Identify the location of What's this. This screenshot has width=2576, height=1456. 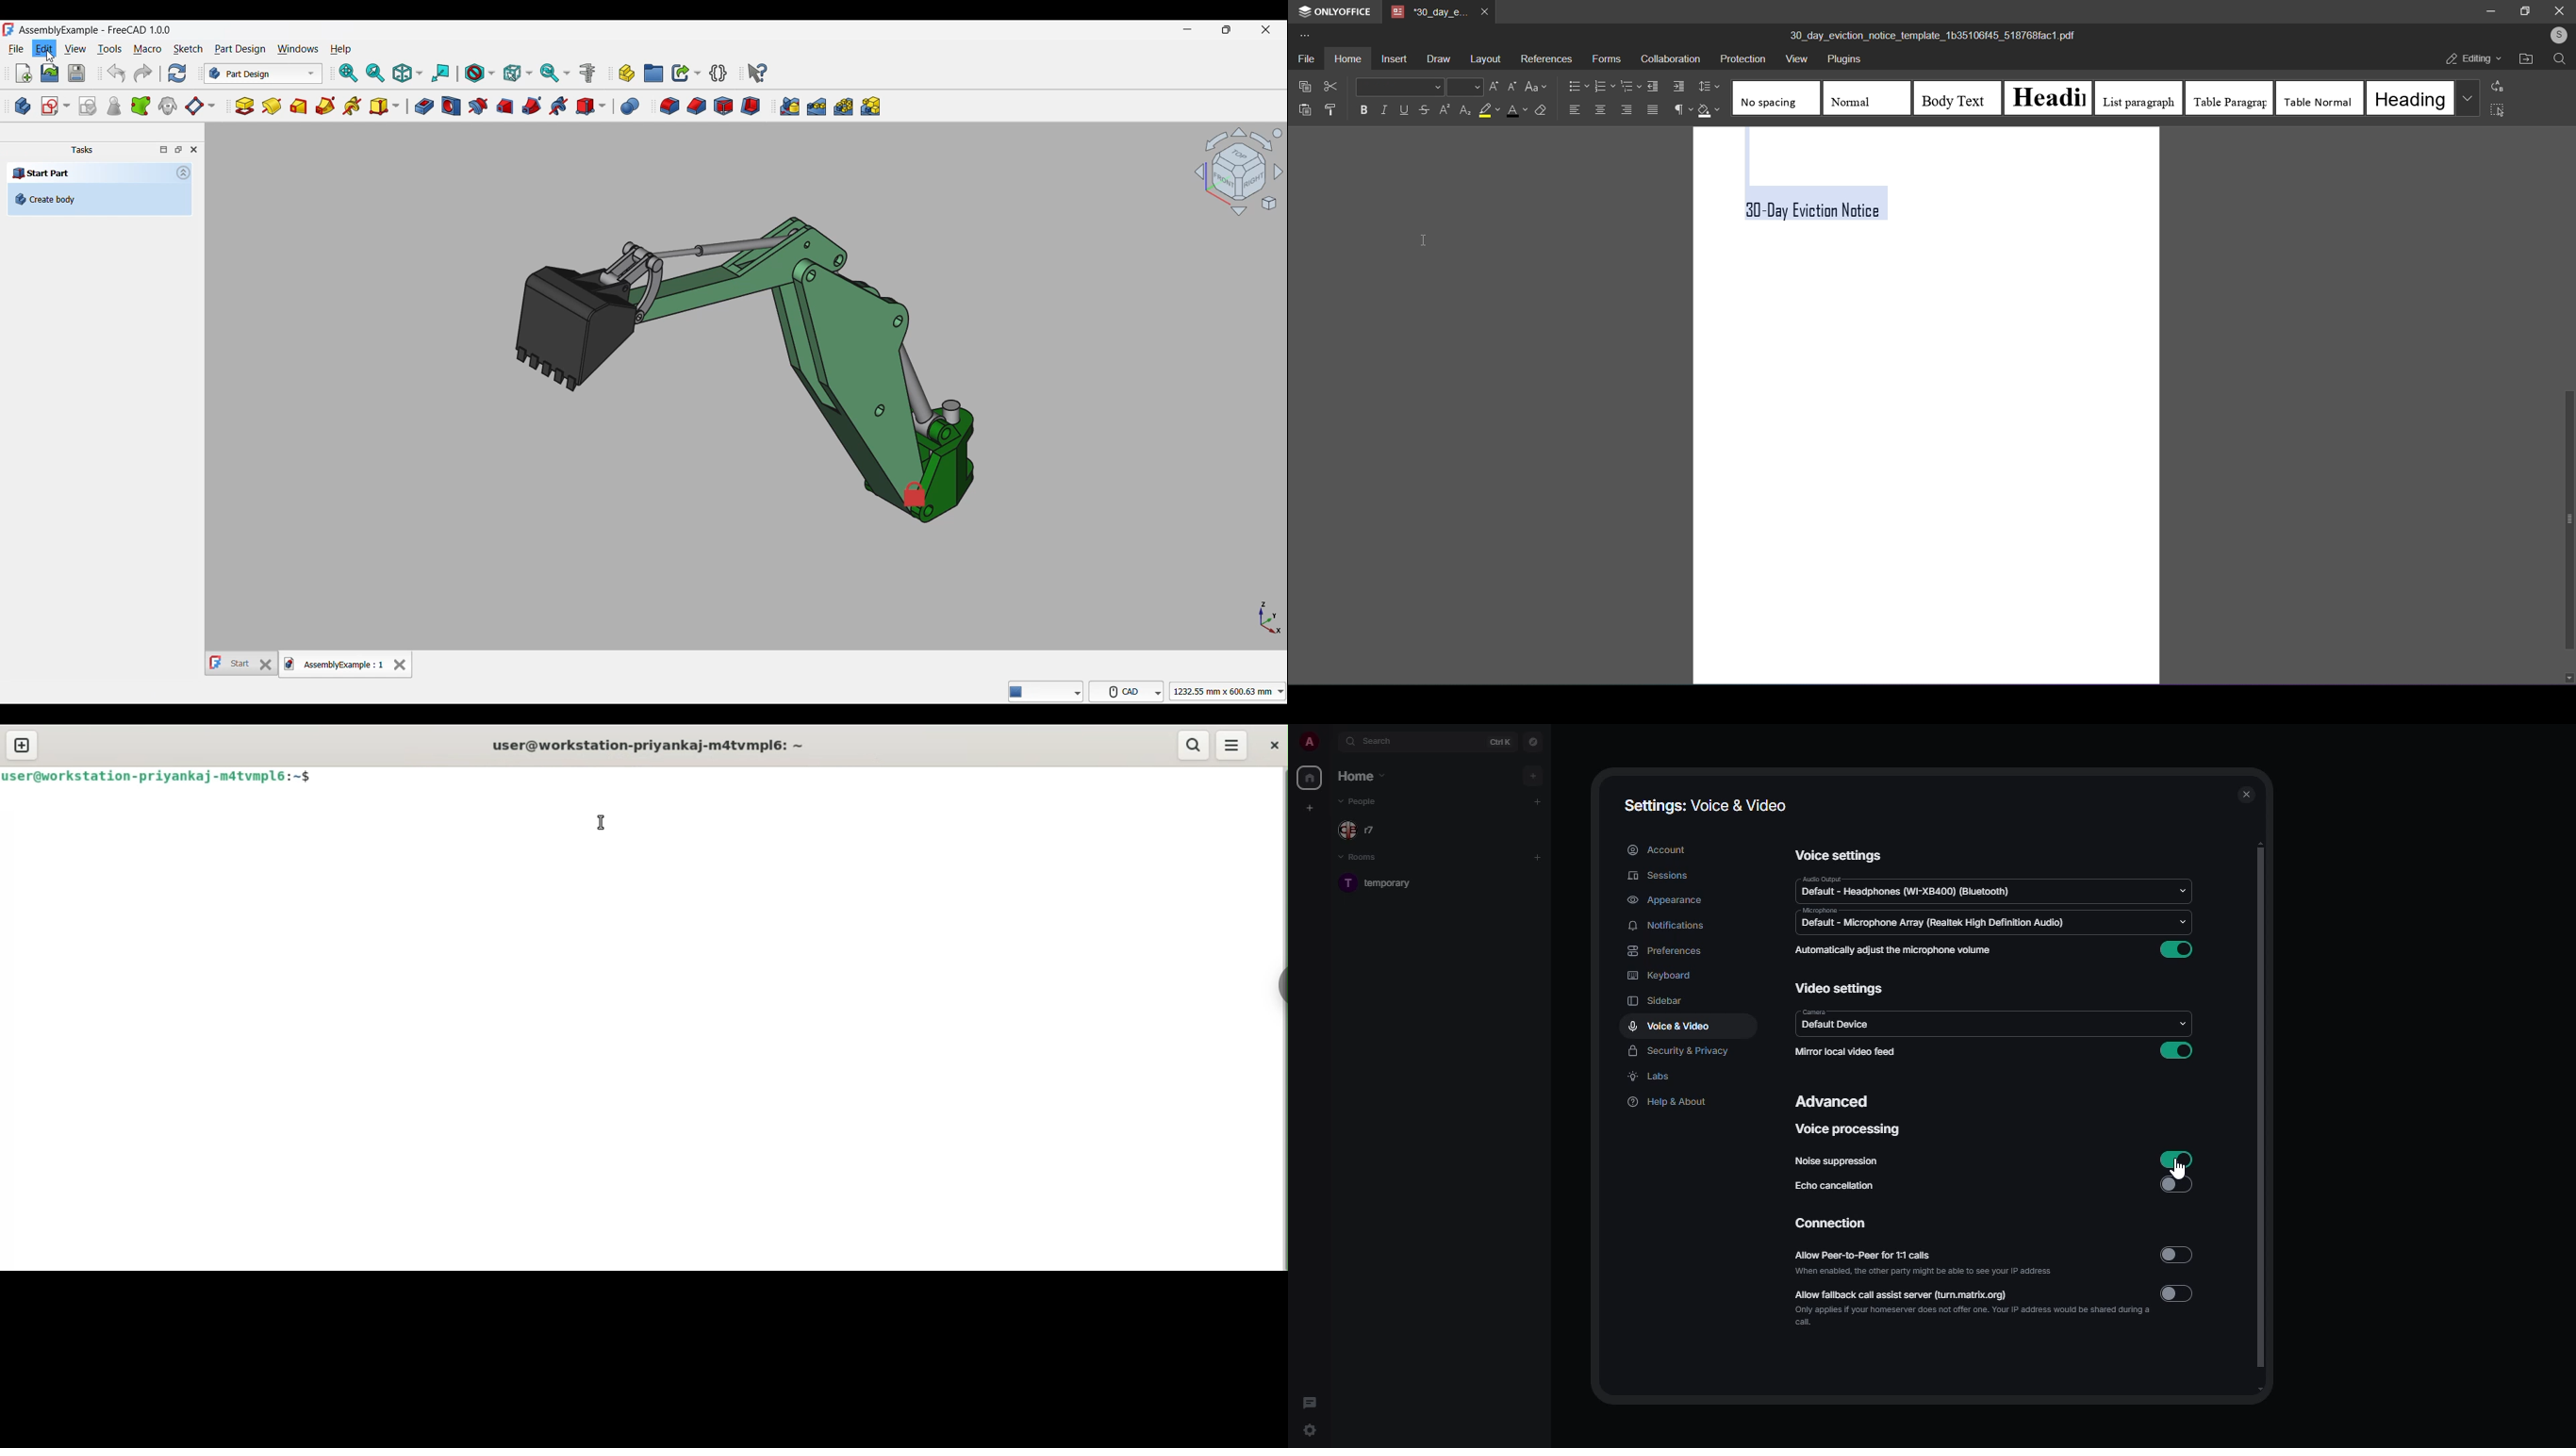
(758, 73).